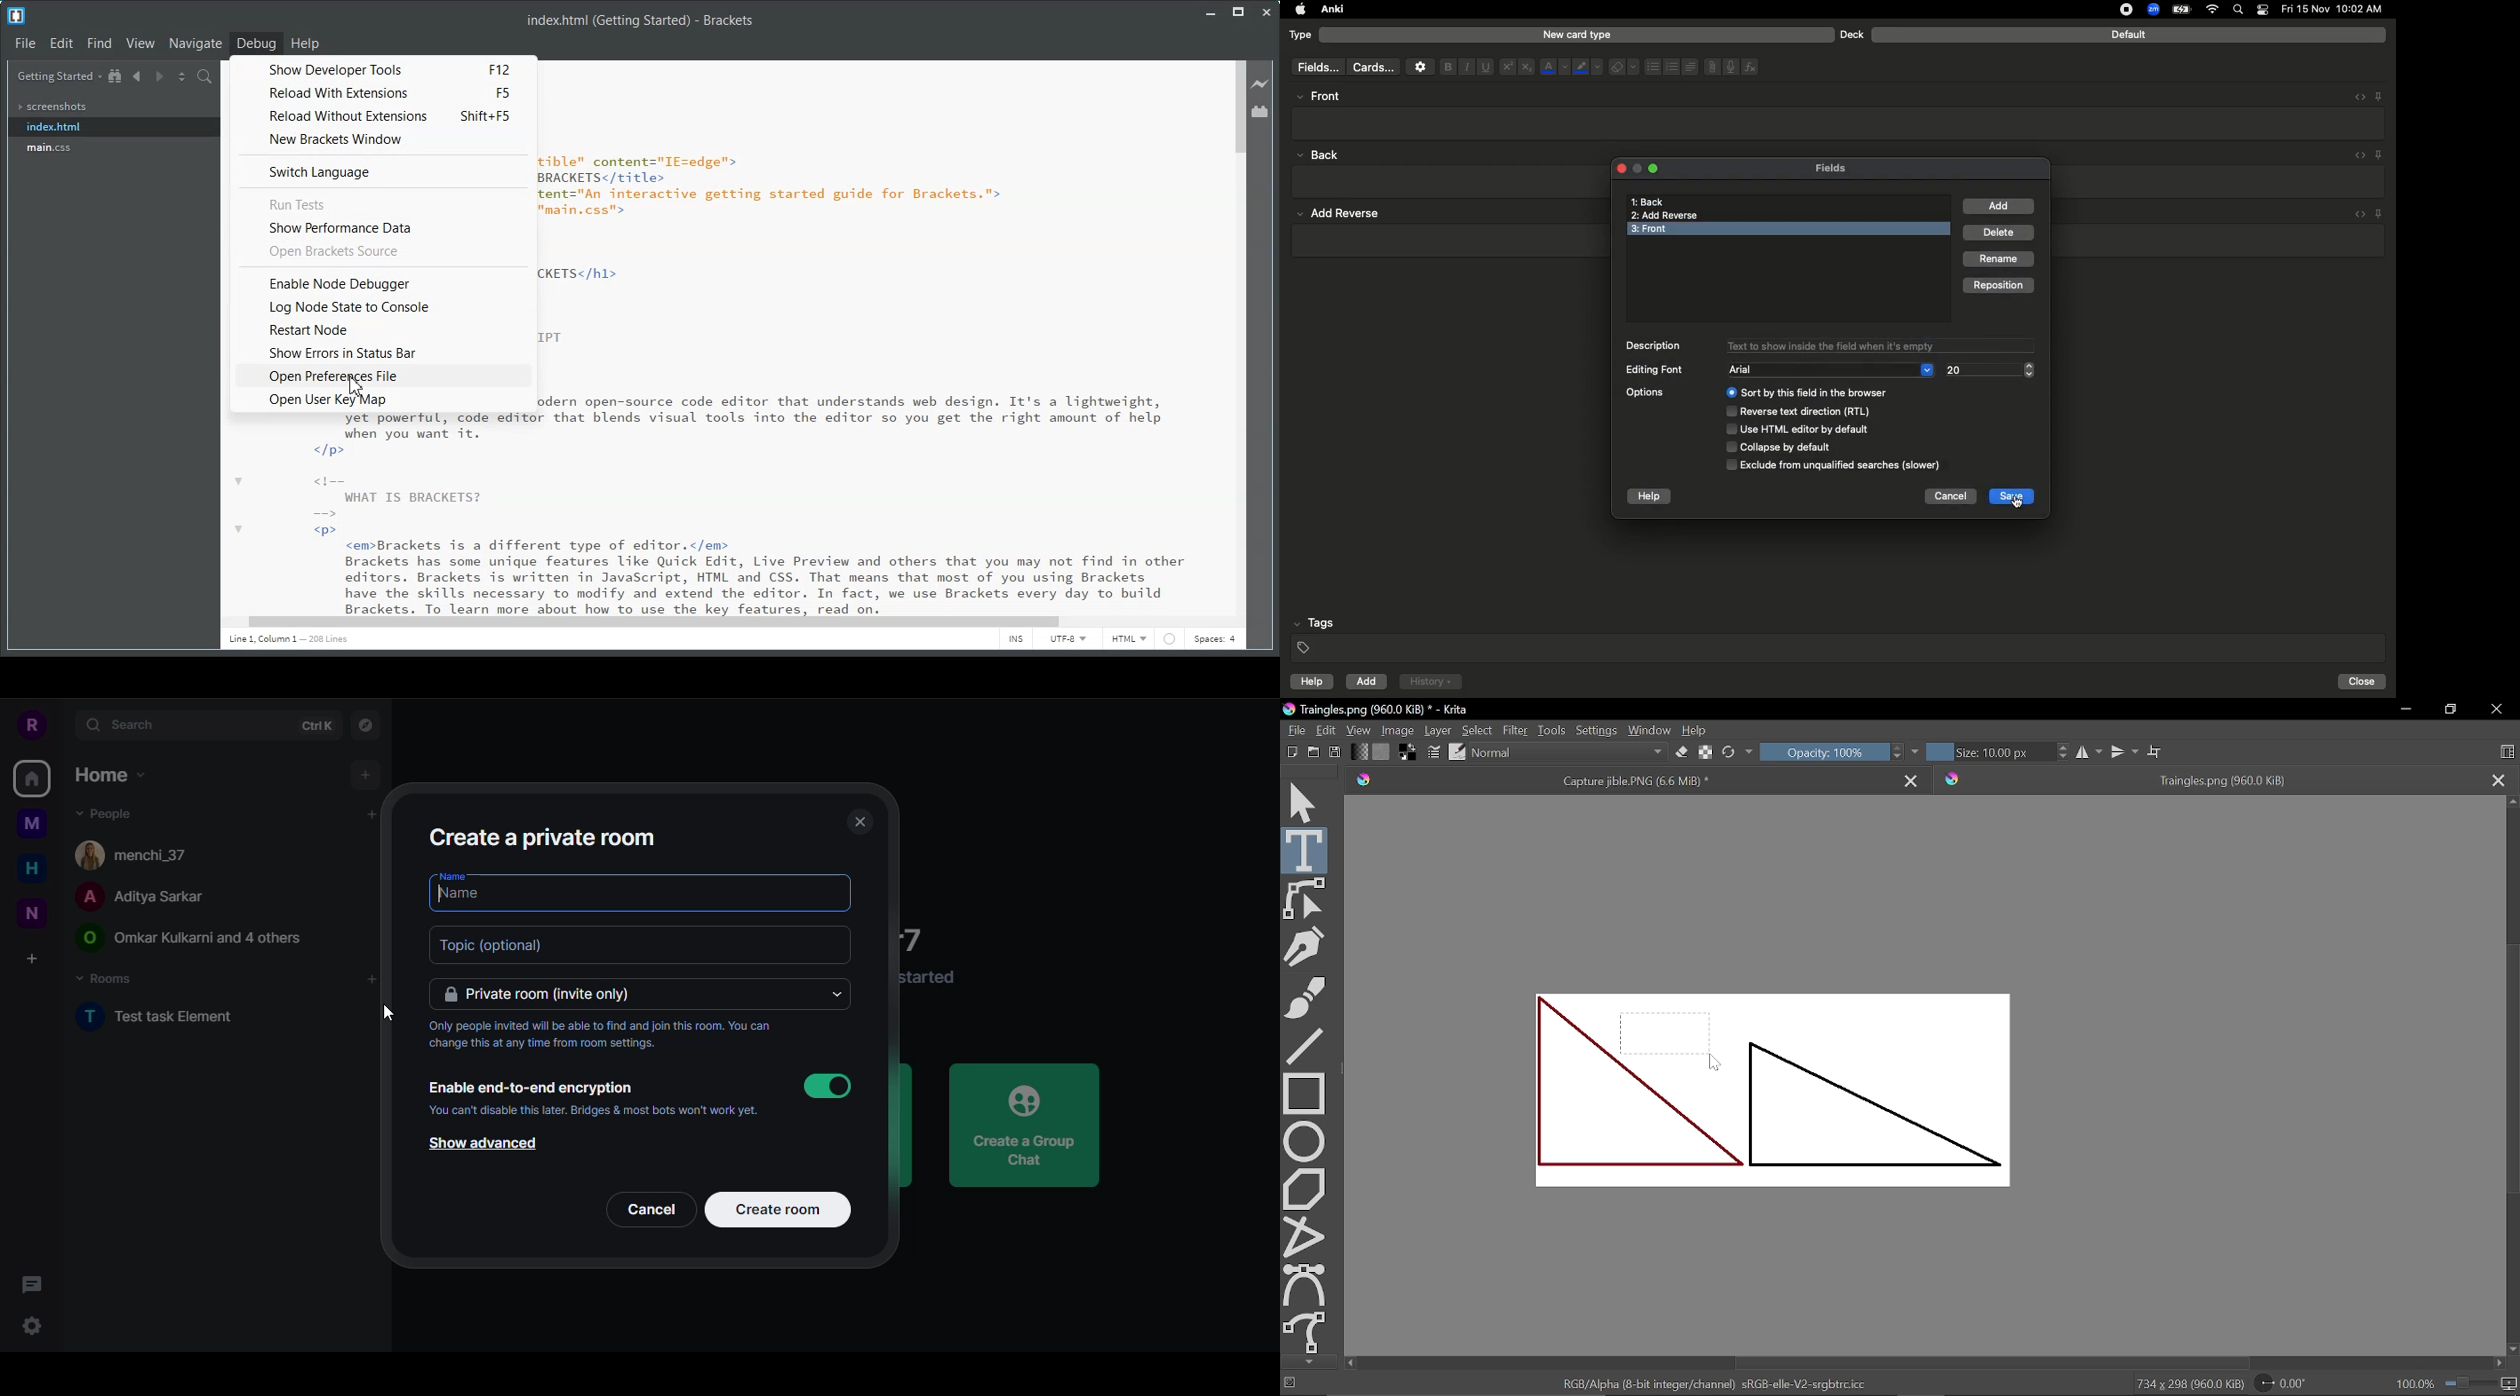 Image resolution: width=2520 pixels, height=1400 pixels. I want to click on front, so click(1670, 229).